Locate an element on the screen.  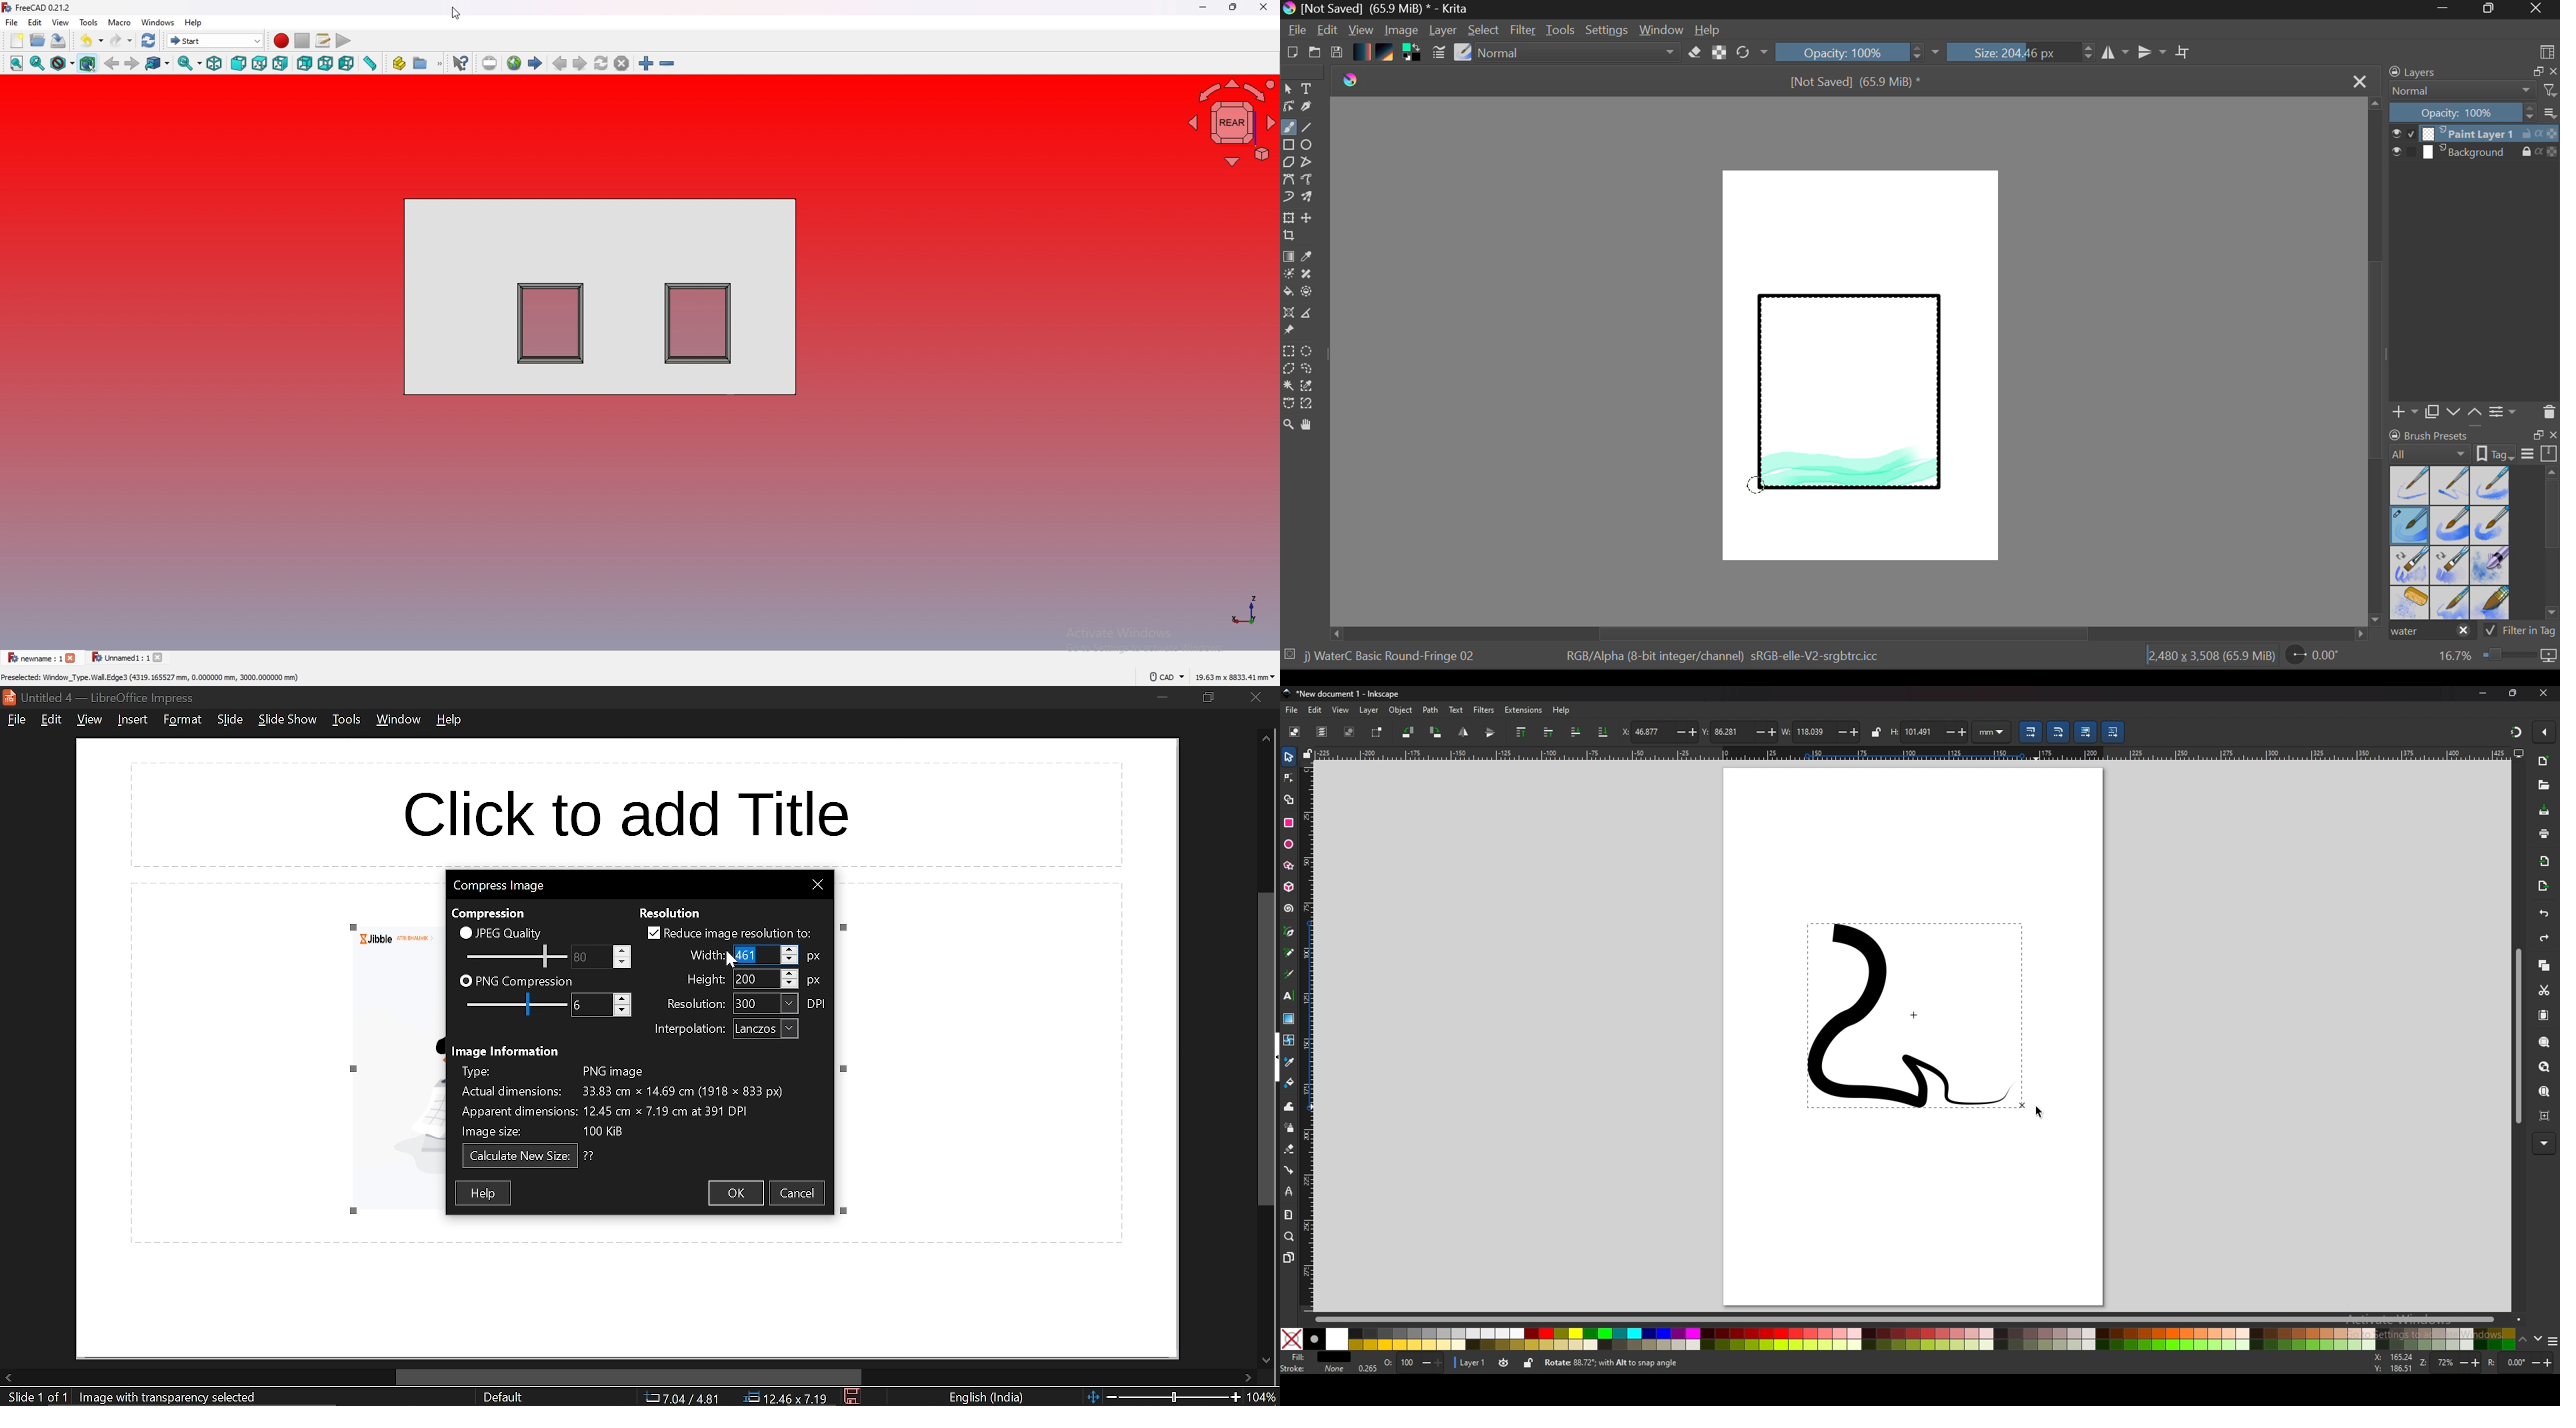
Restore Down is located at coordinates (2447, 9).